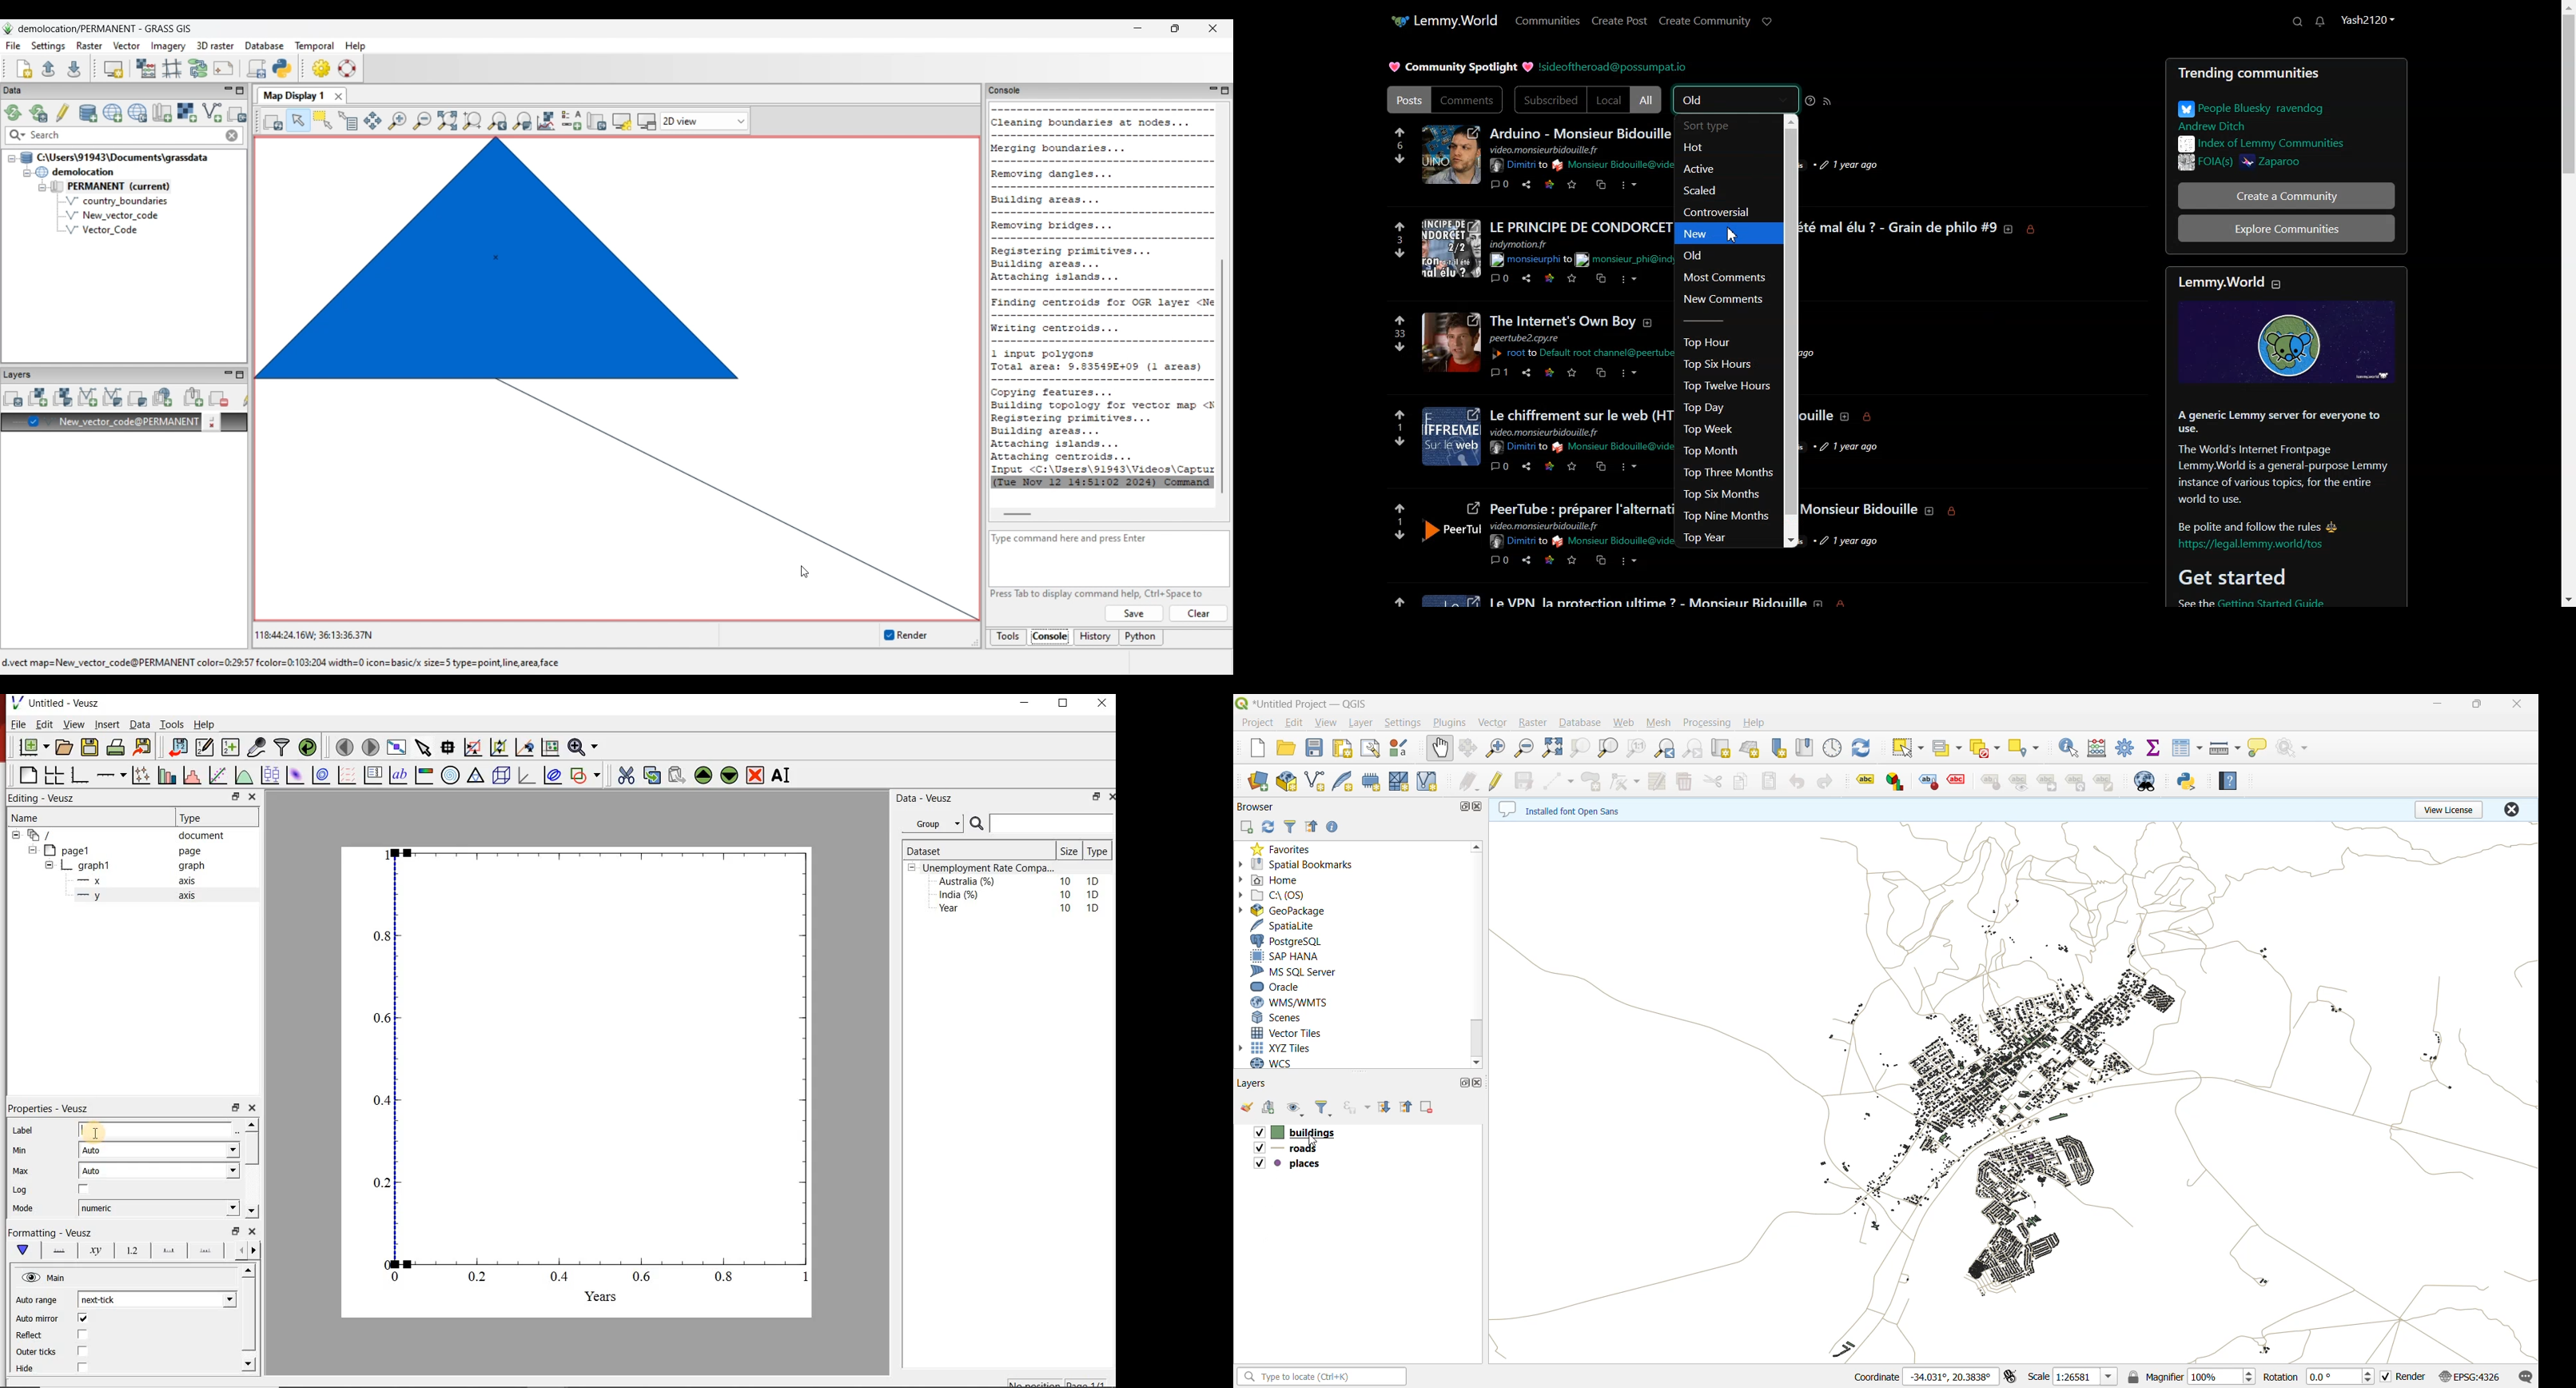  What do you see at coordinates (25, 1191) in the screenshot?
I see `Log` at bounding box center [25, 1191].